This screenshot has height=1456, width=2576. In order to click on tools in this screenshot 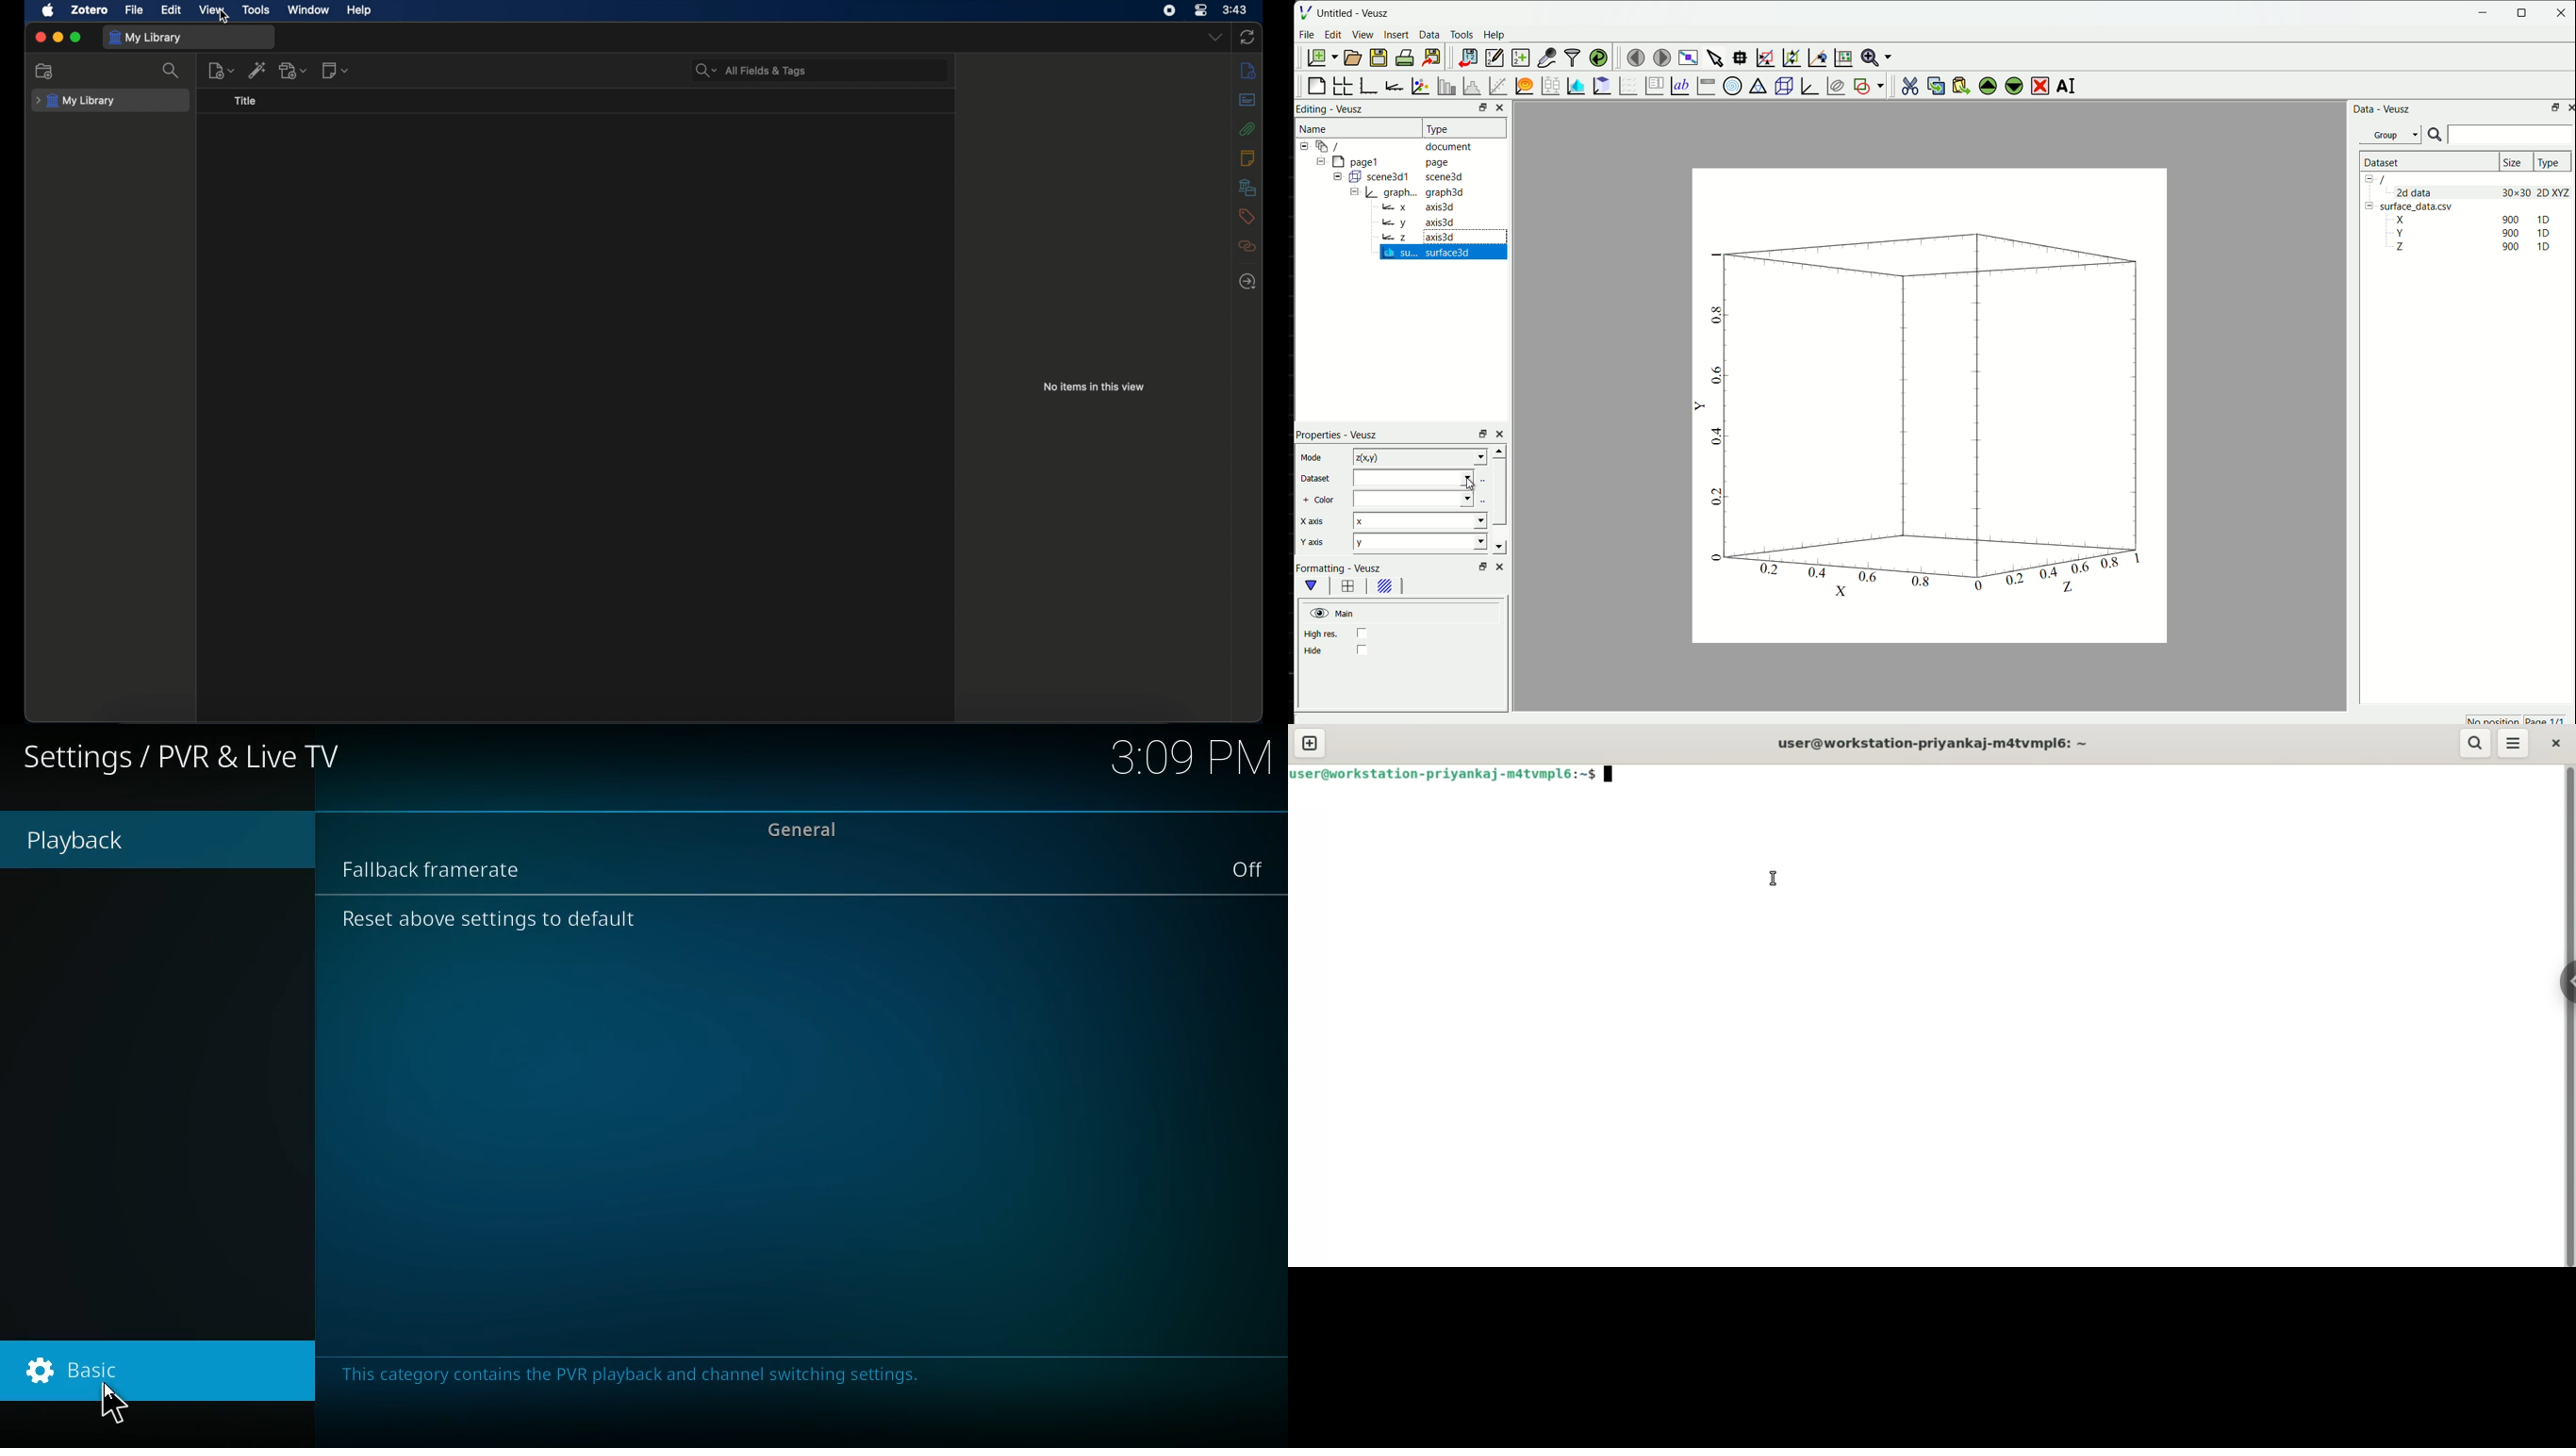, I will do `click(256, 9)`.